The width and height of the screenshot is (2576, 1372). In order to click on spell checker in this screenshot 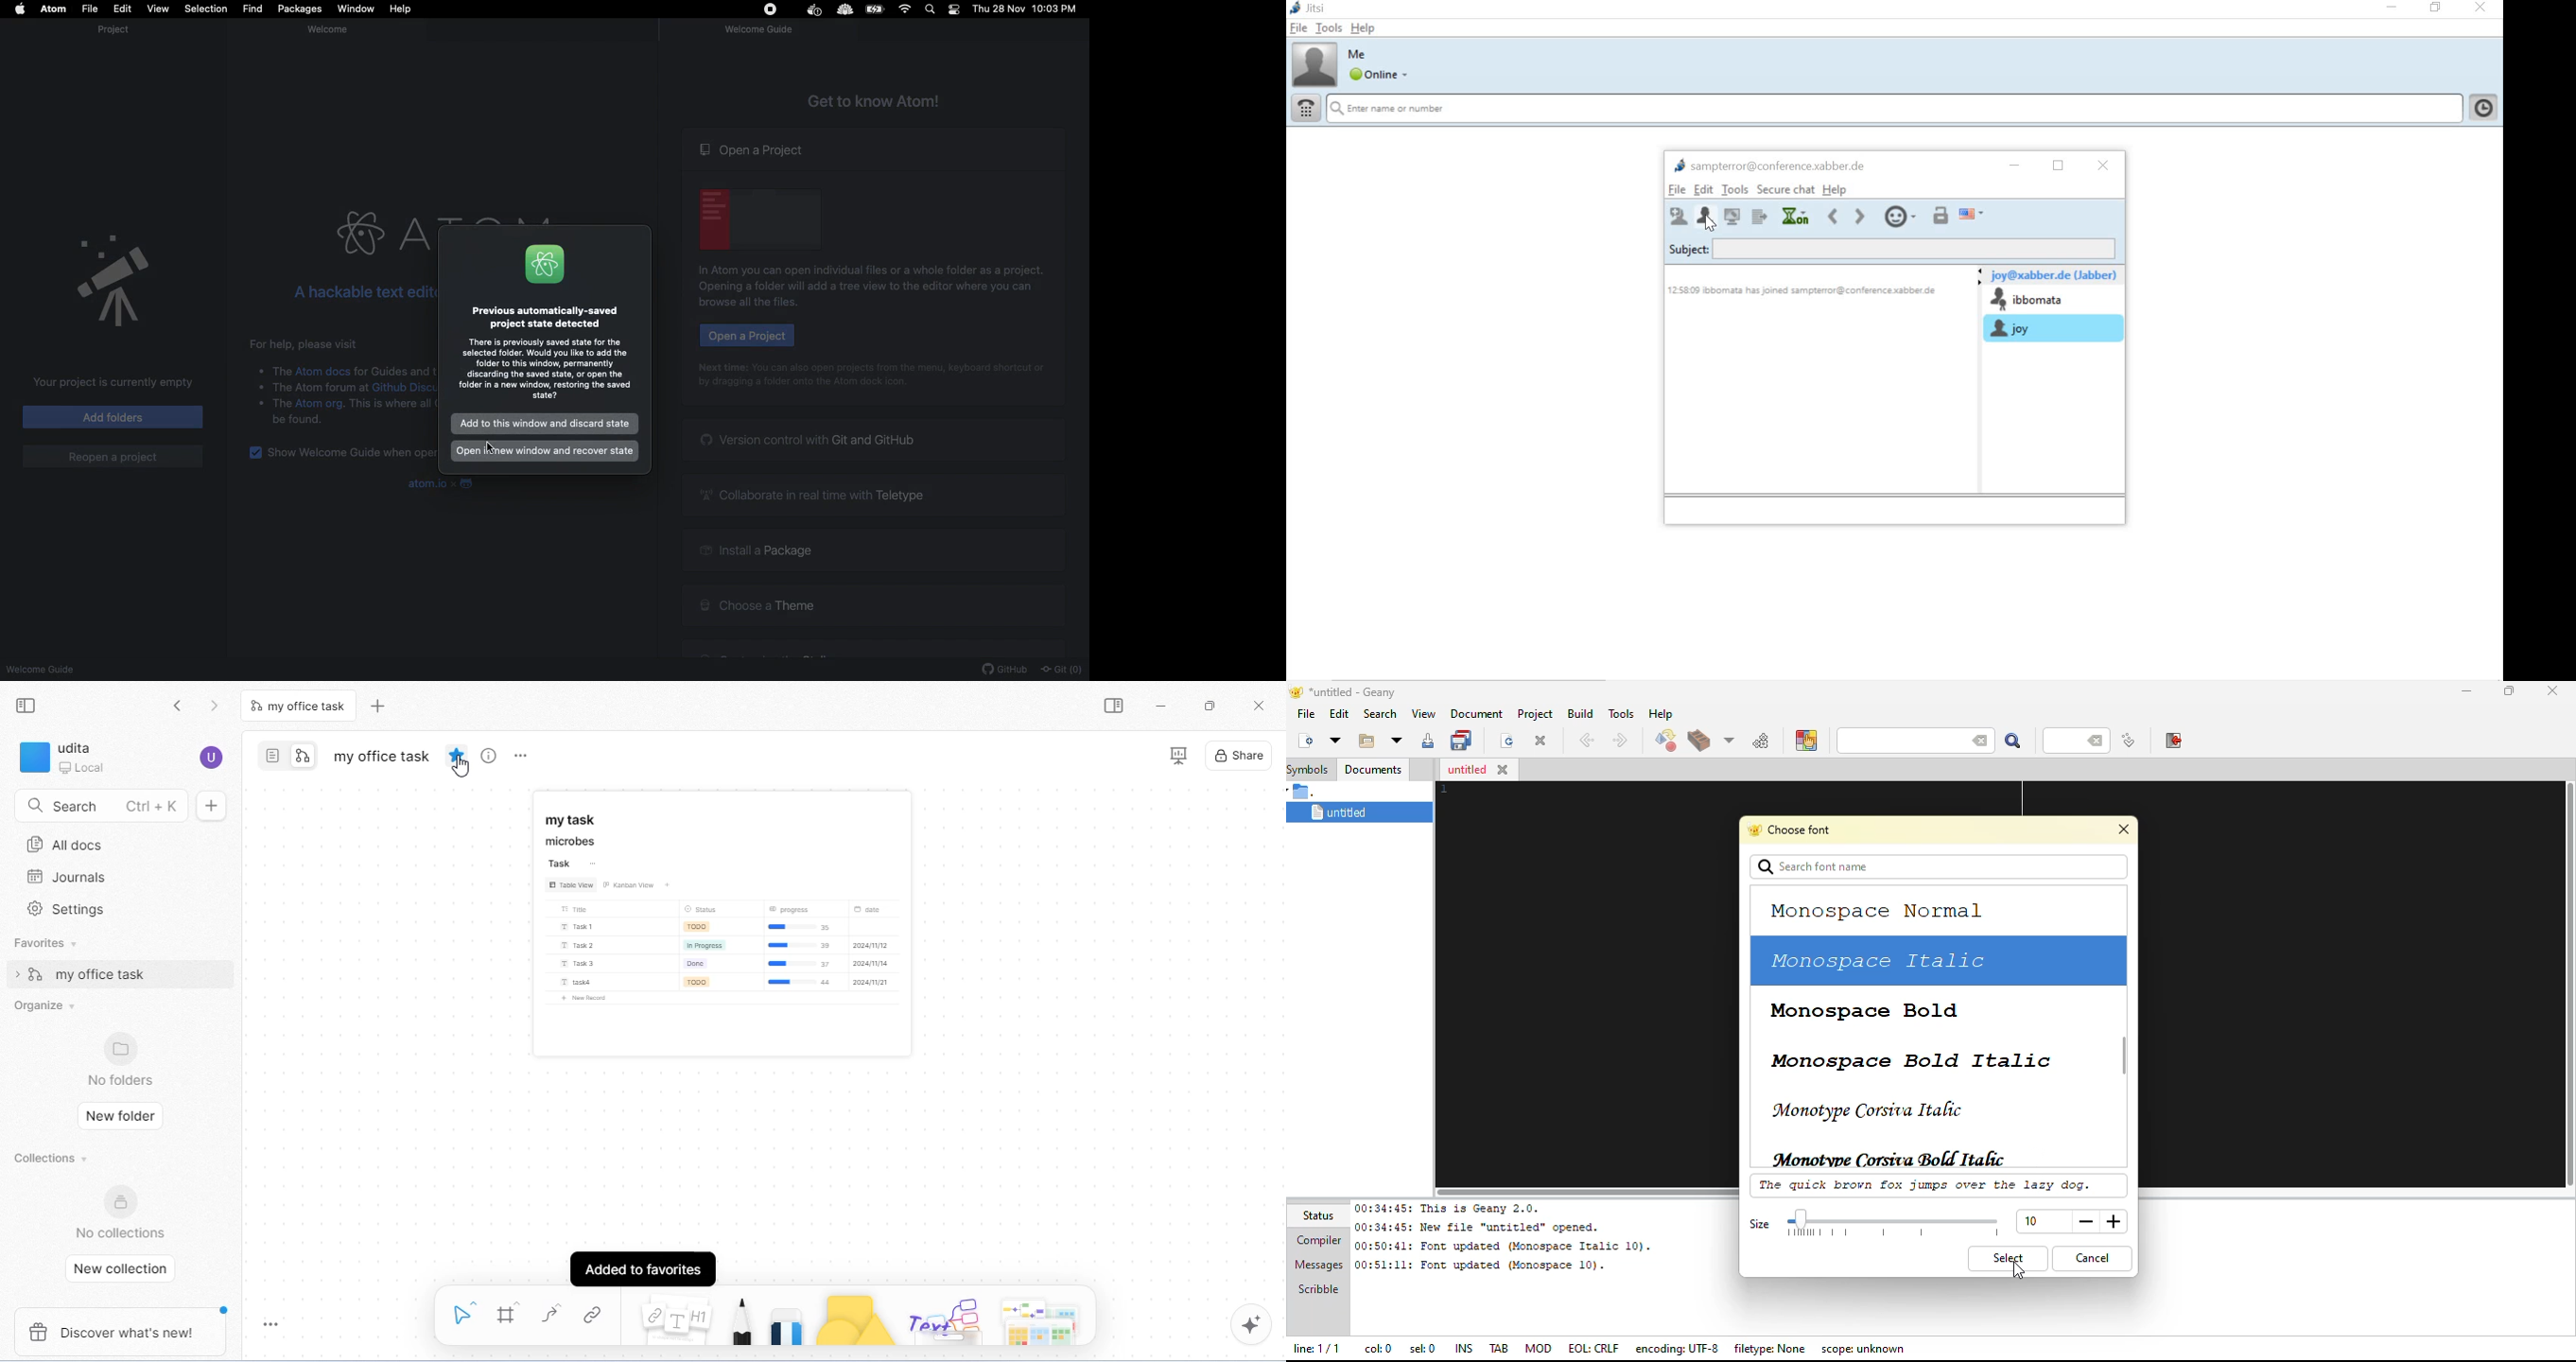, I will do `click(1970, 216)`.